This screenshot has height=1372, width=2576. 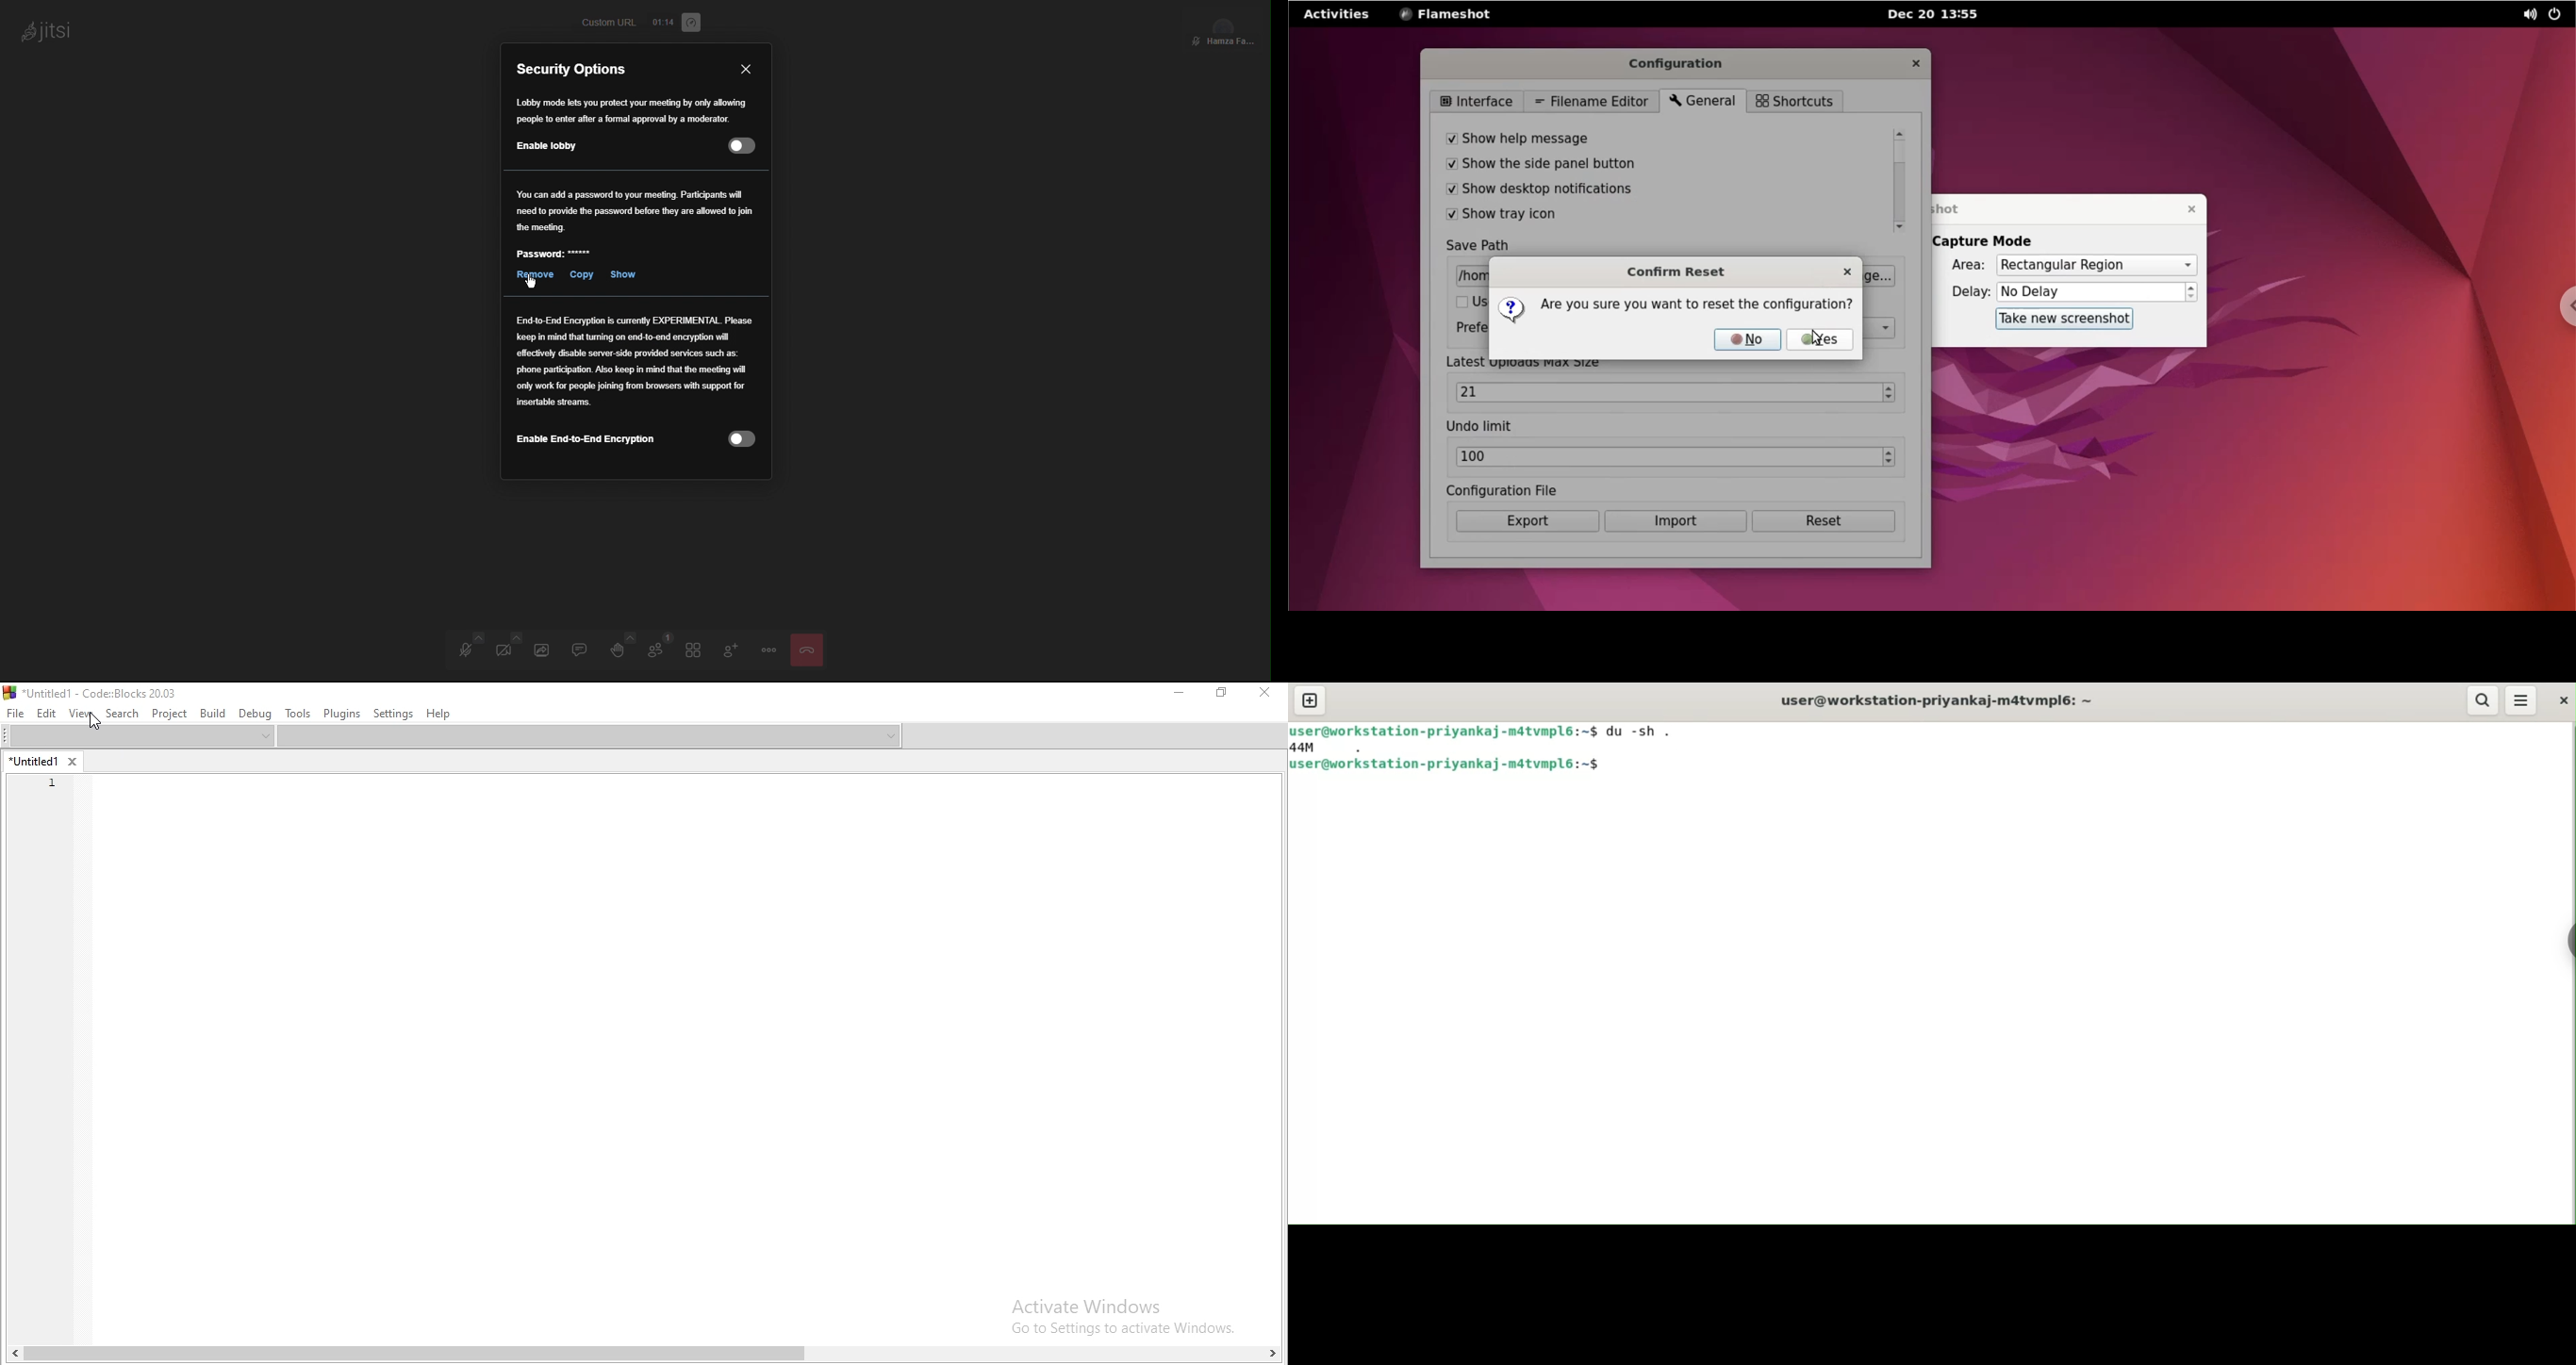 I want to click on Timer, so click(x=662, y=22).